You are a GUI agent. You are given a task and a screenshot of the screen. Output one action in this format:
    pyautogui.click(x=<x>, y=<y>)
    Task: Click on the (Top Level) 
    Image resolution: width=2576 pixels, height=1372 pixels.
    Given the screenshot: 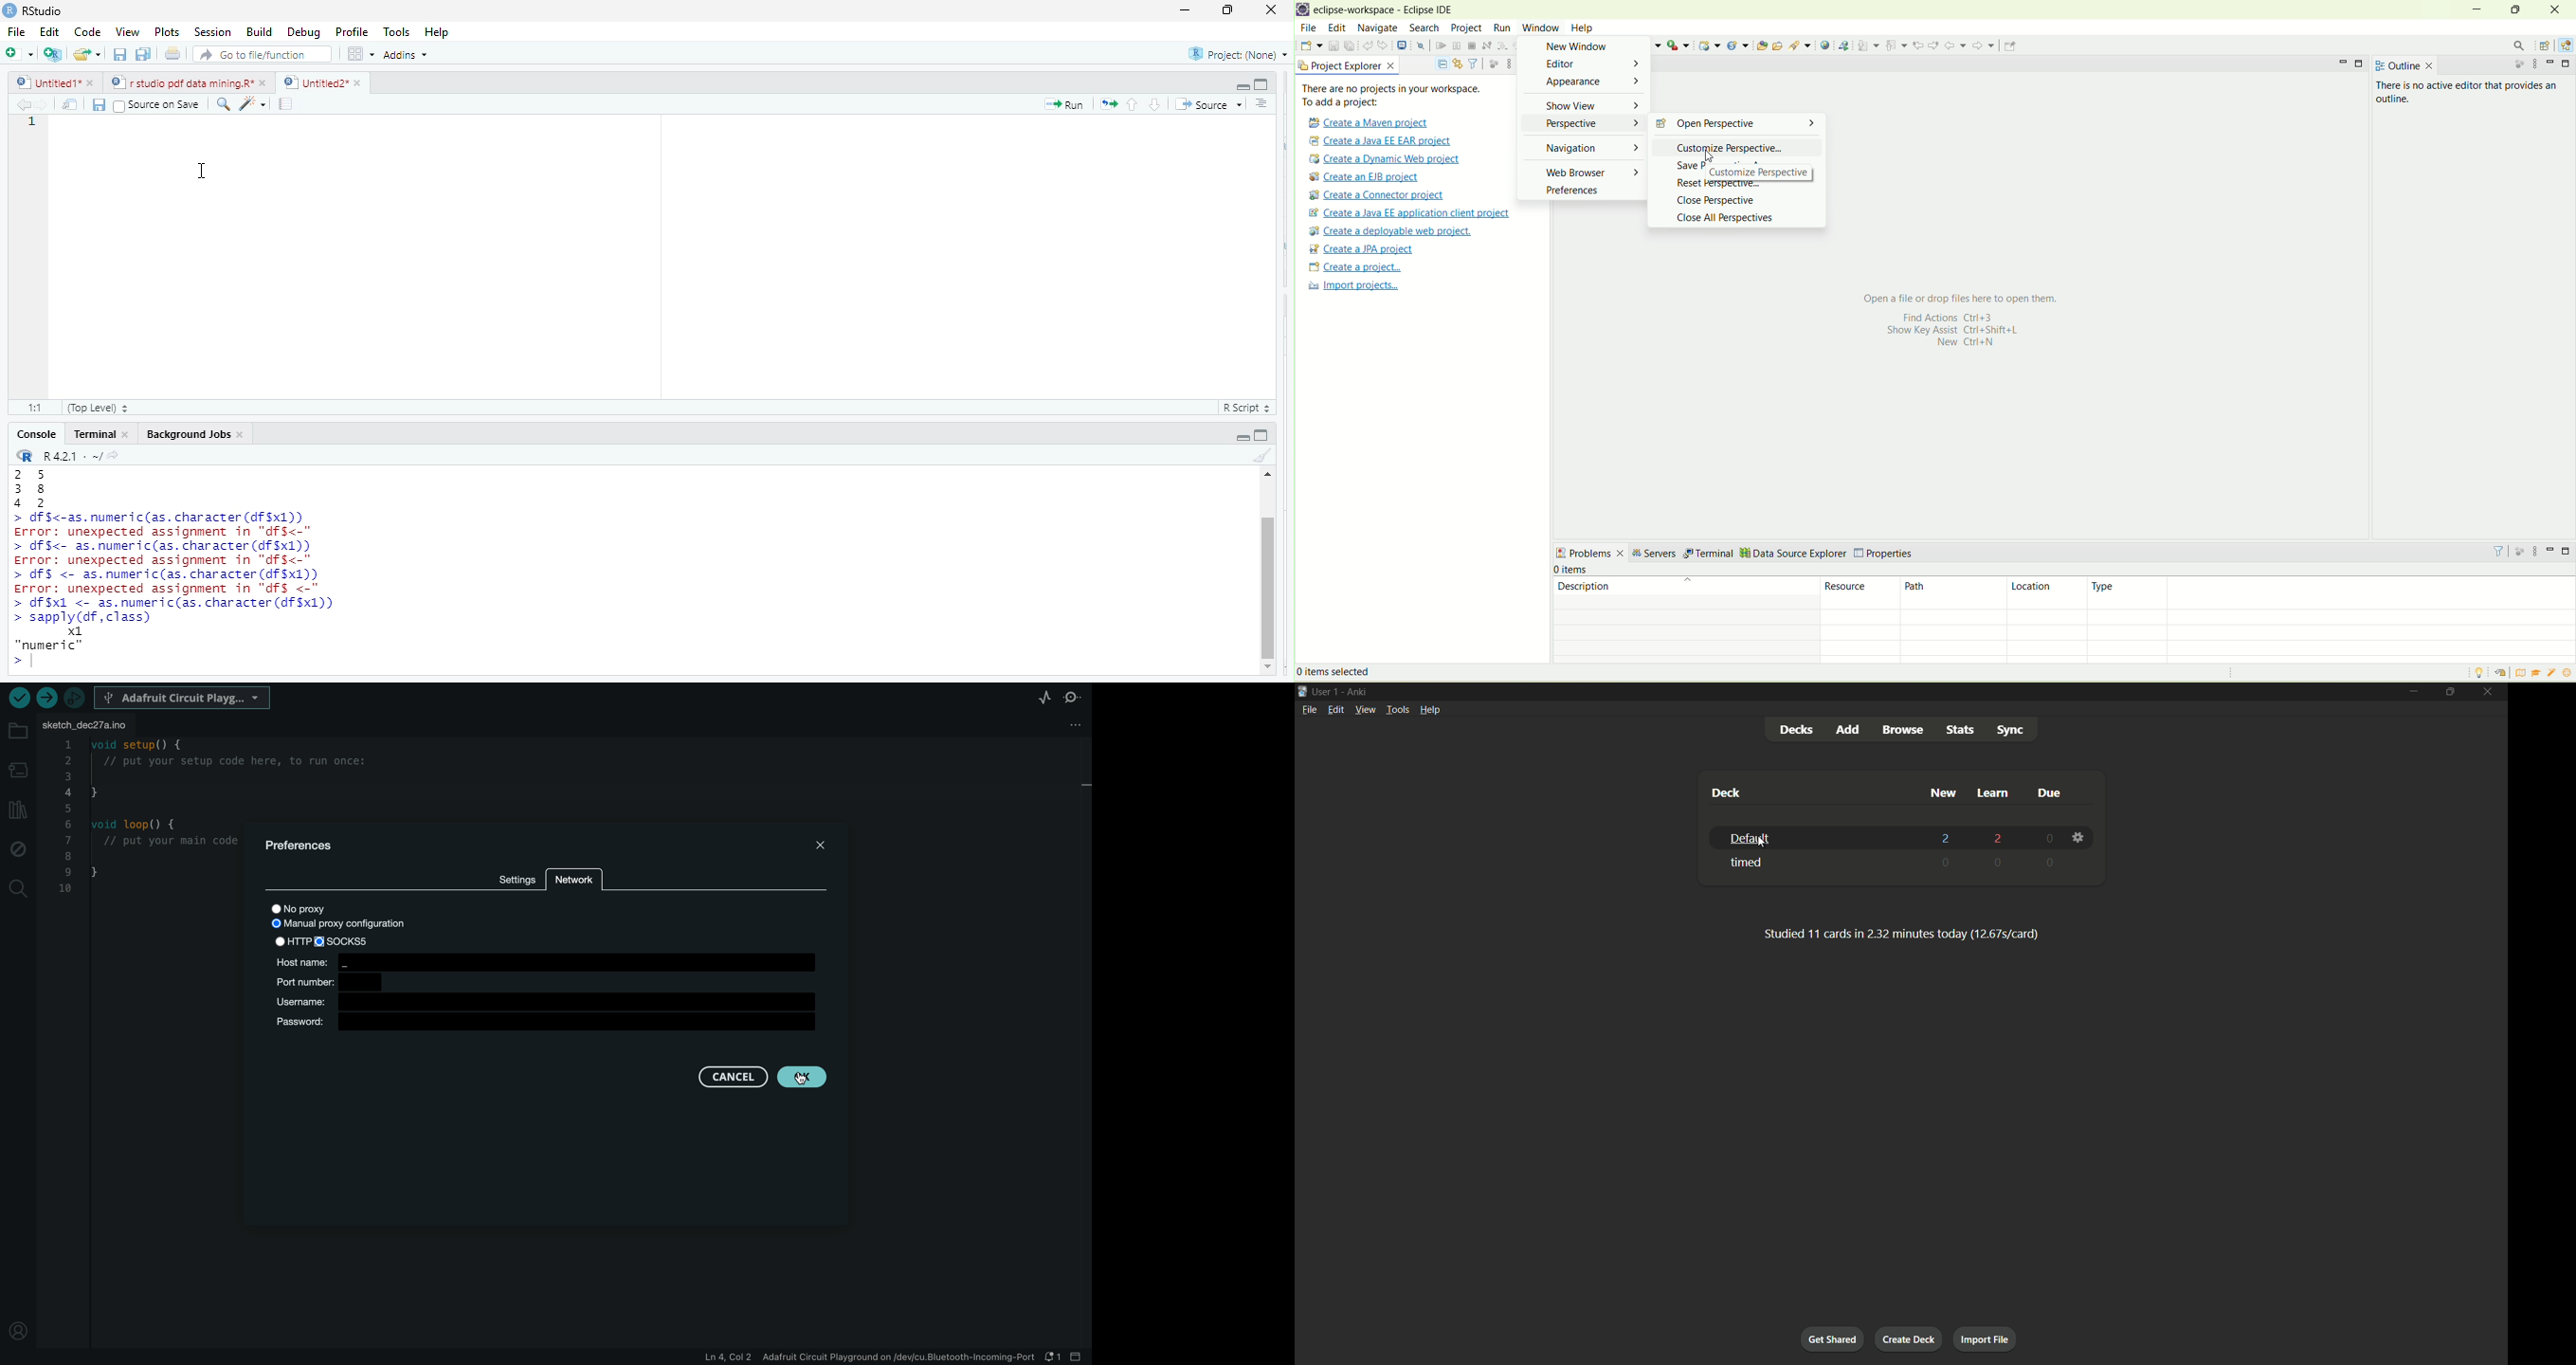 What is the action you would take?
    pyautogui.click(x=95, y=408)
    